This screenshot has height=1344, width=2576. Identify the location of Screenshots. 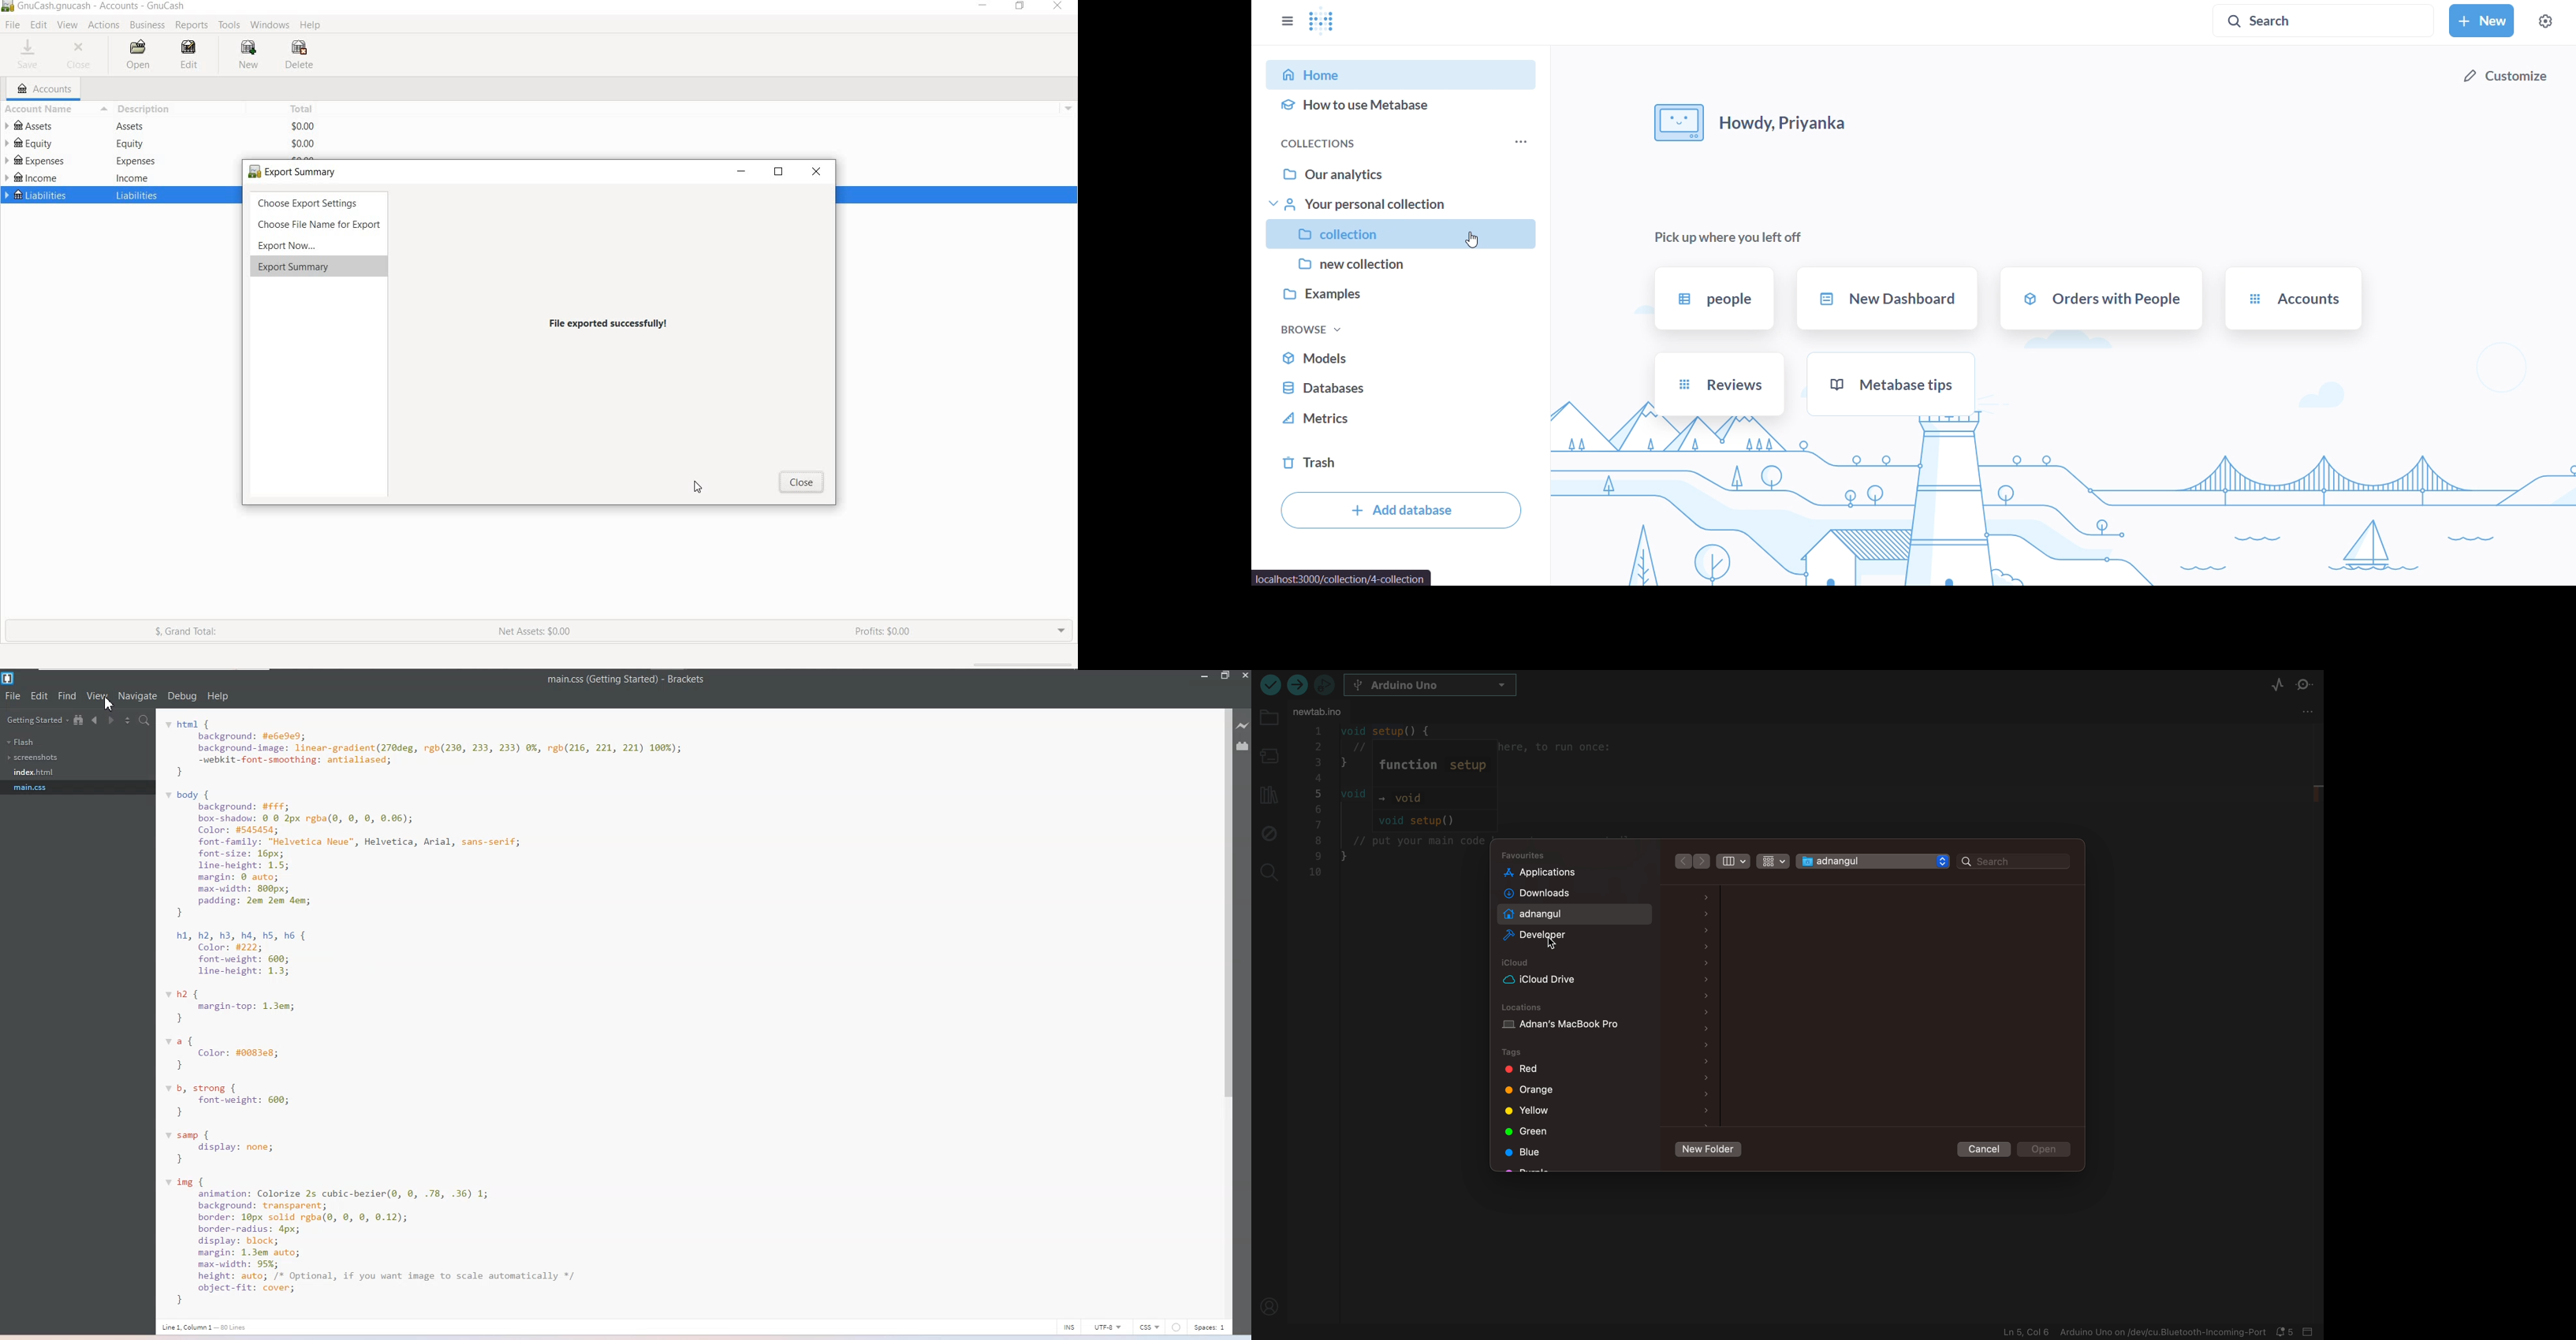
(33, 757).